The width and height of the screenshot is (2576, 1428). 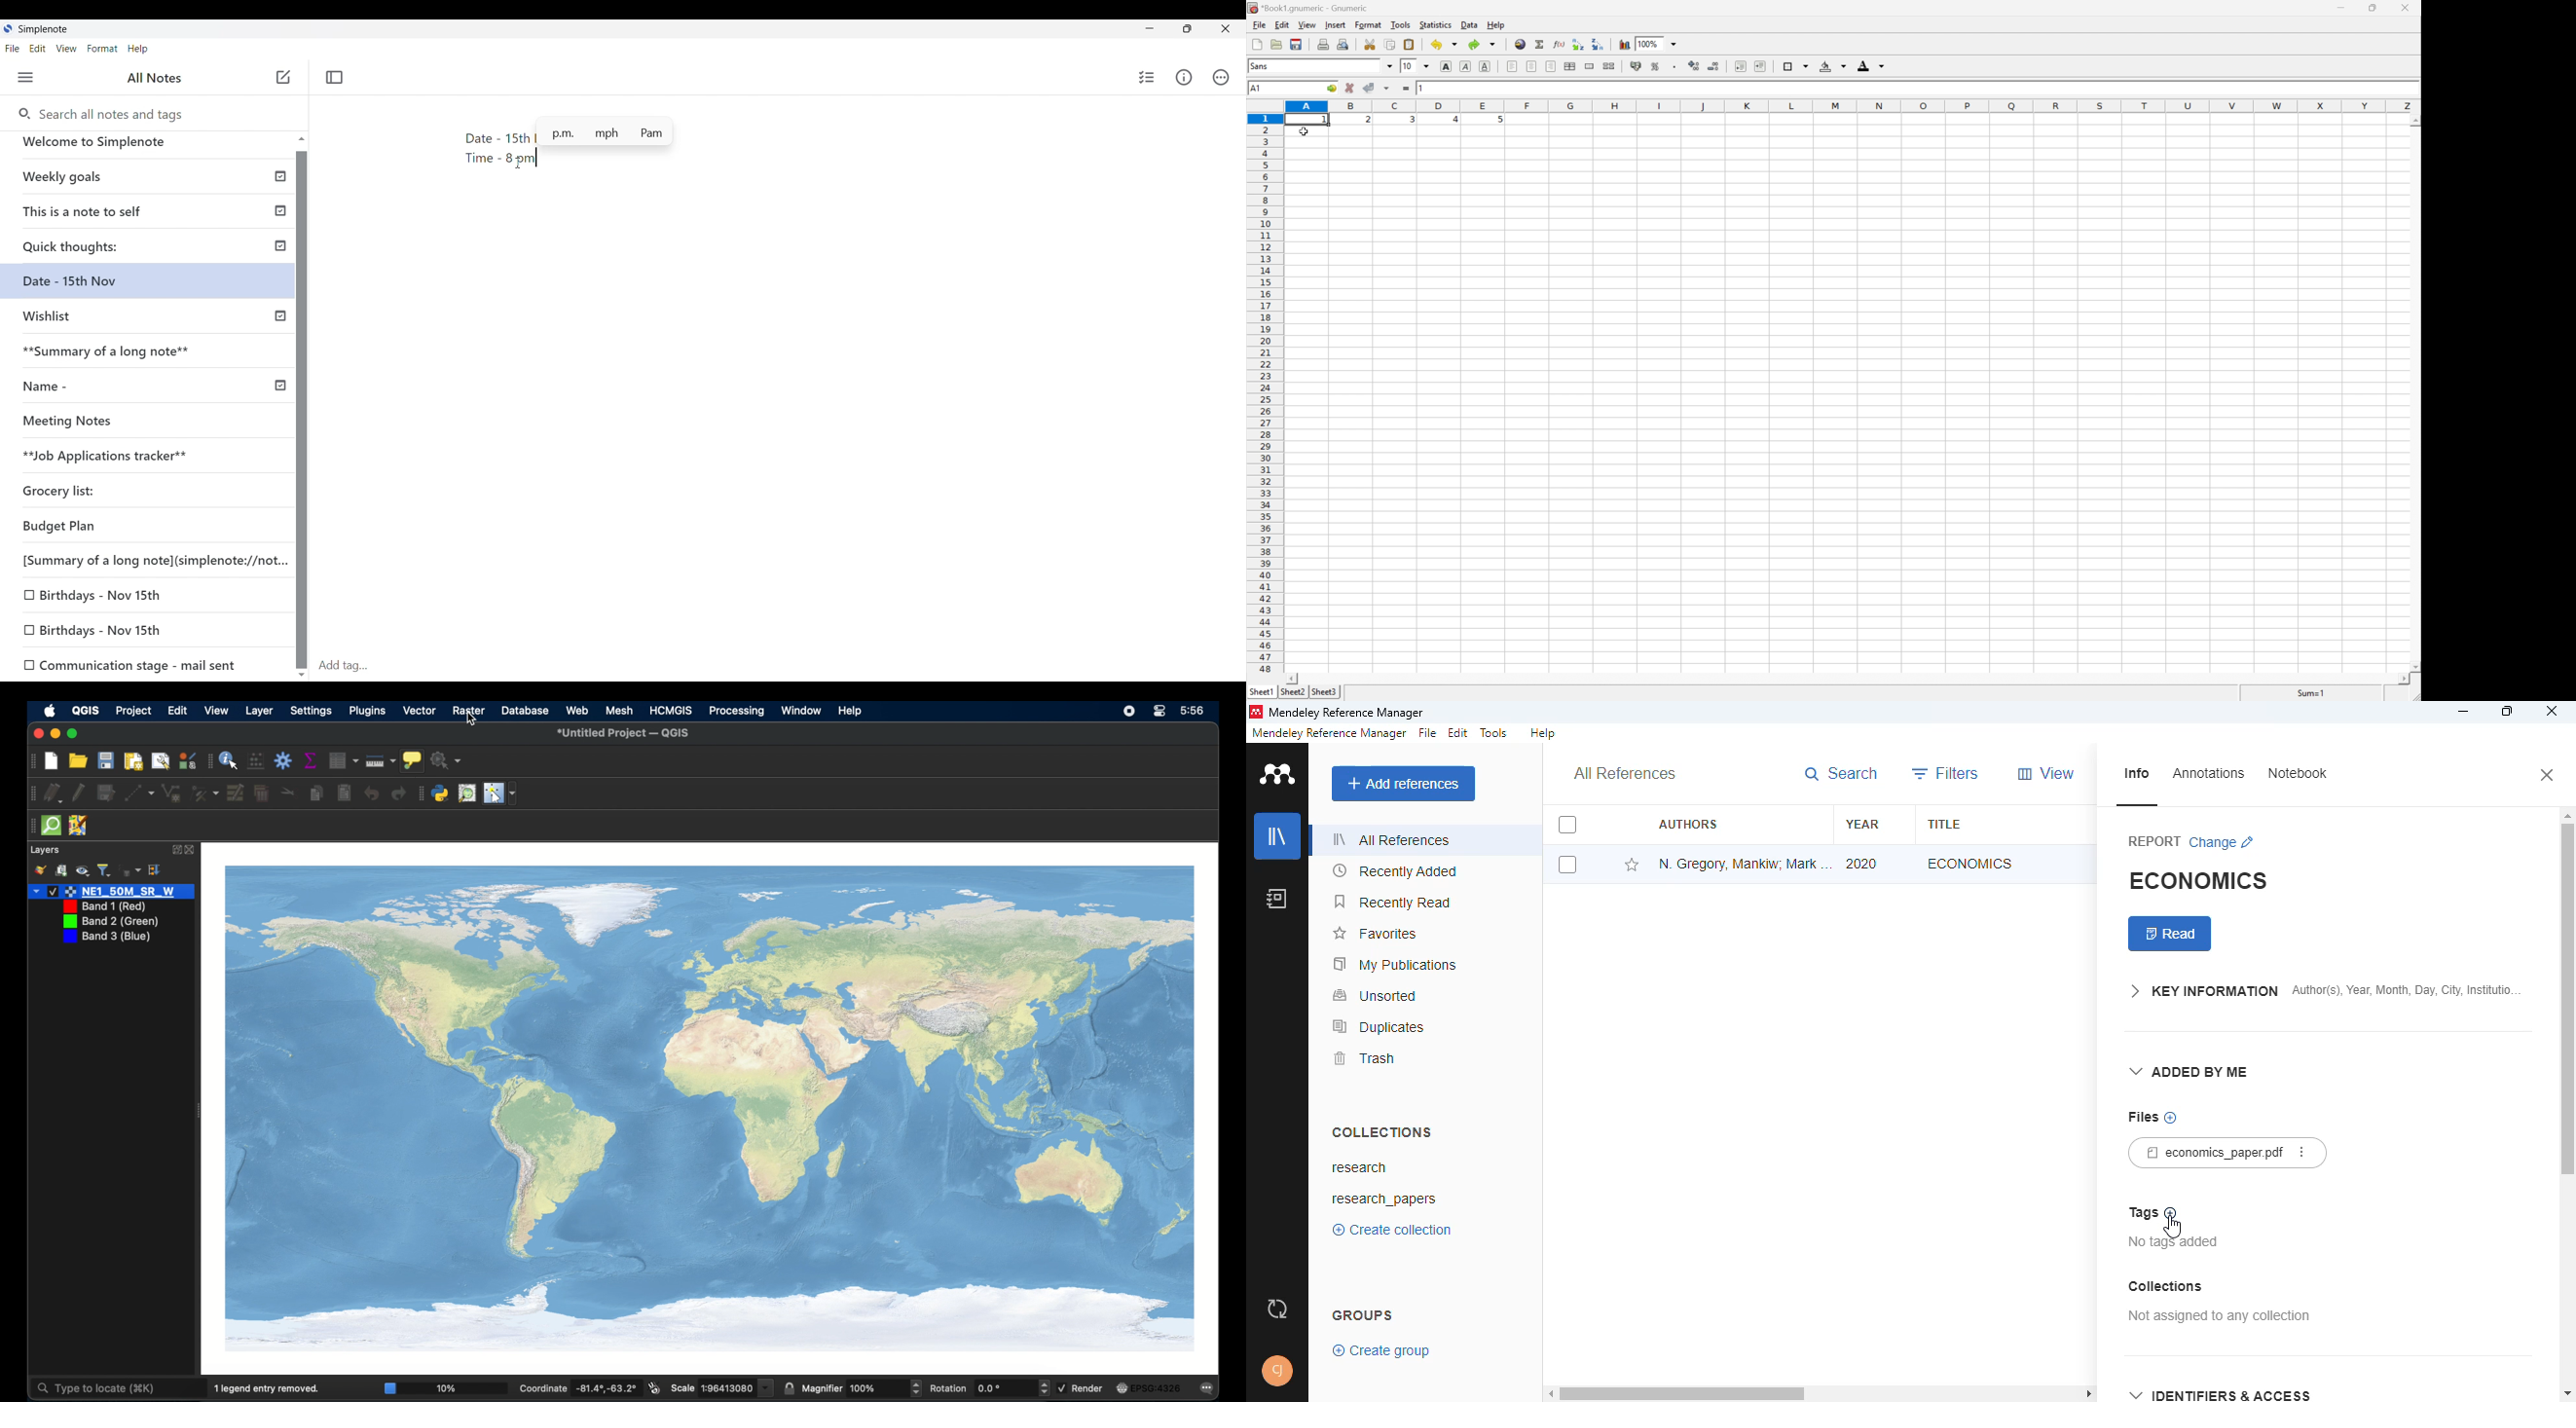 I want to click on File menu, so click(x=12, y=48).